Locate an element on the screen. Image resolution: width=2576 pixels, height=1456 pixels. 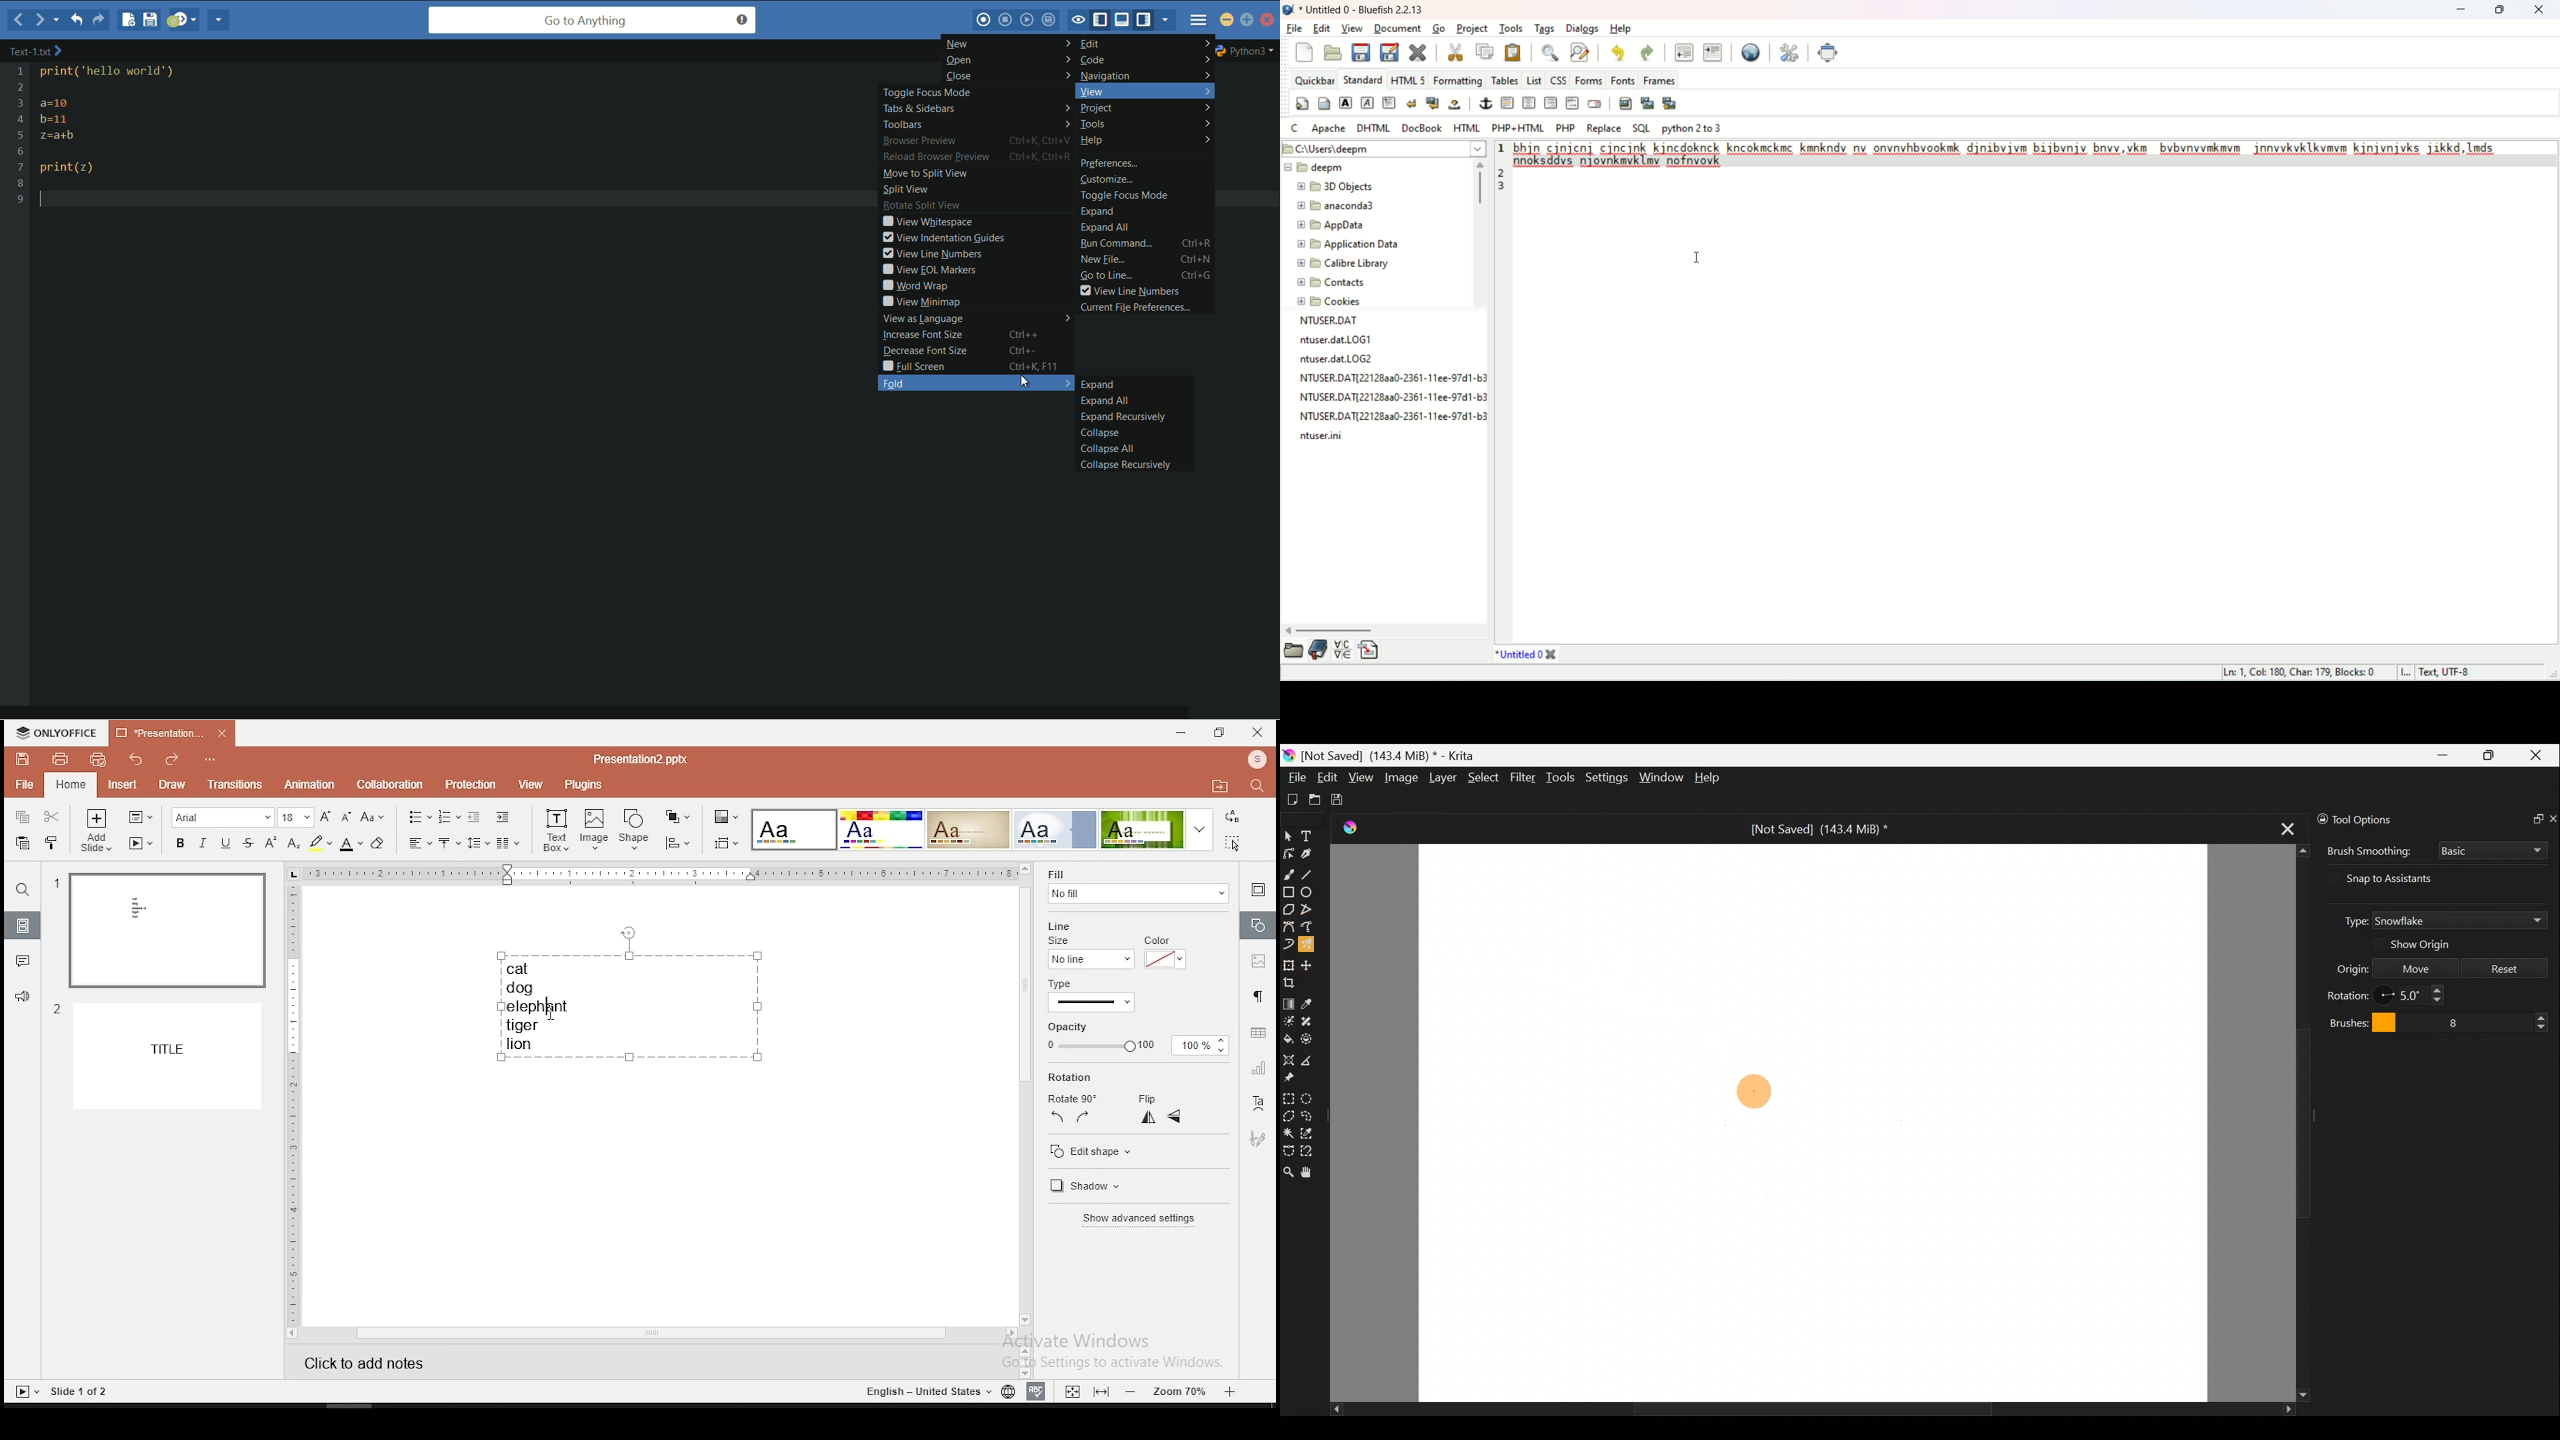
horizontal is located at coordinates (1509, 104).